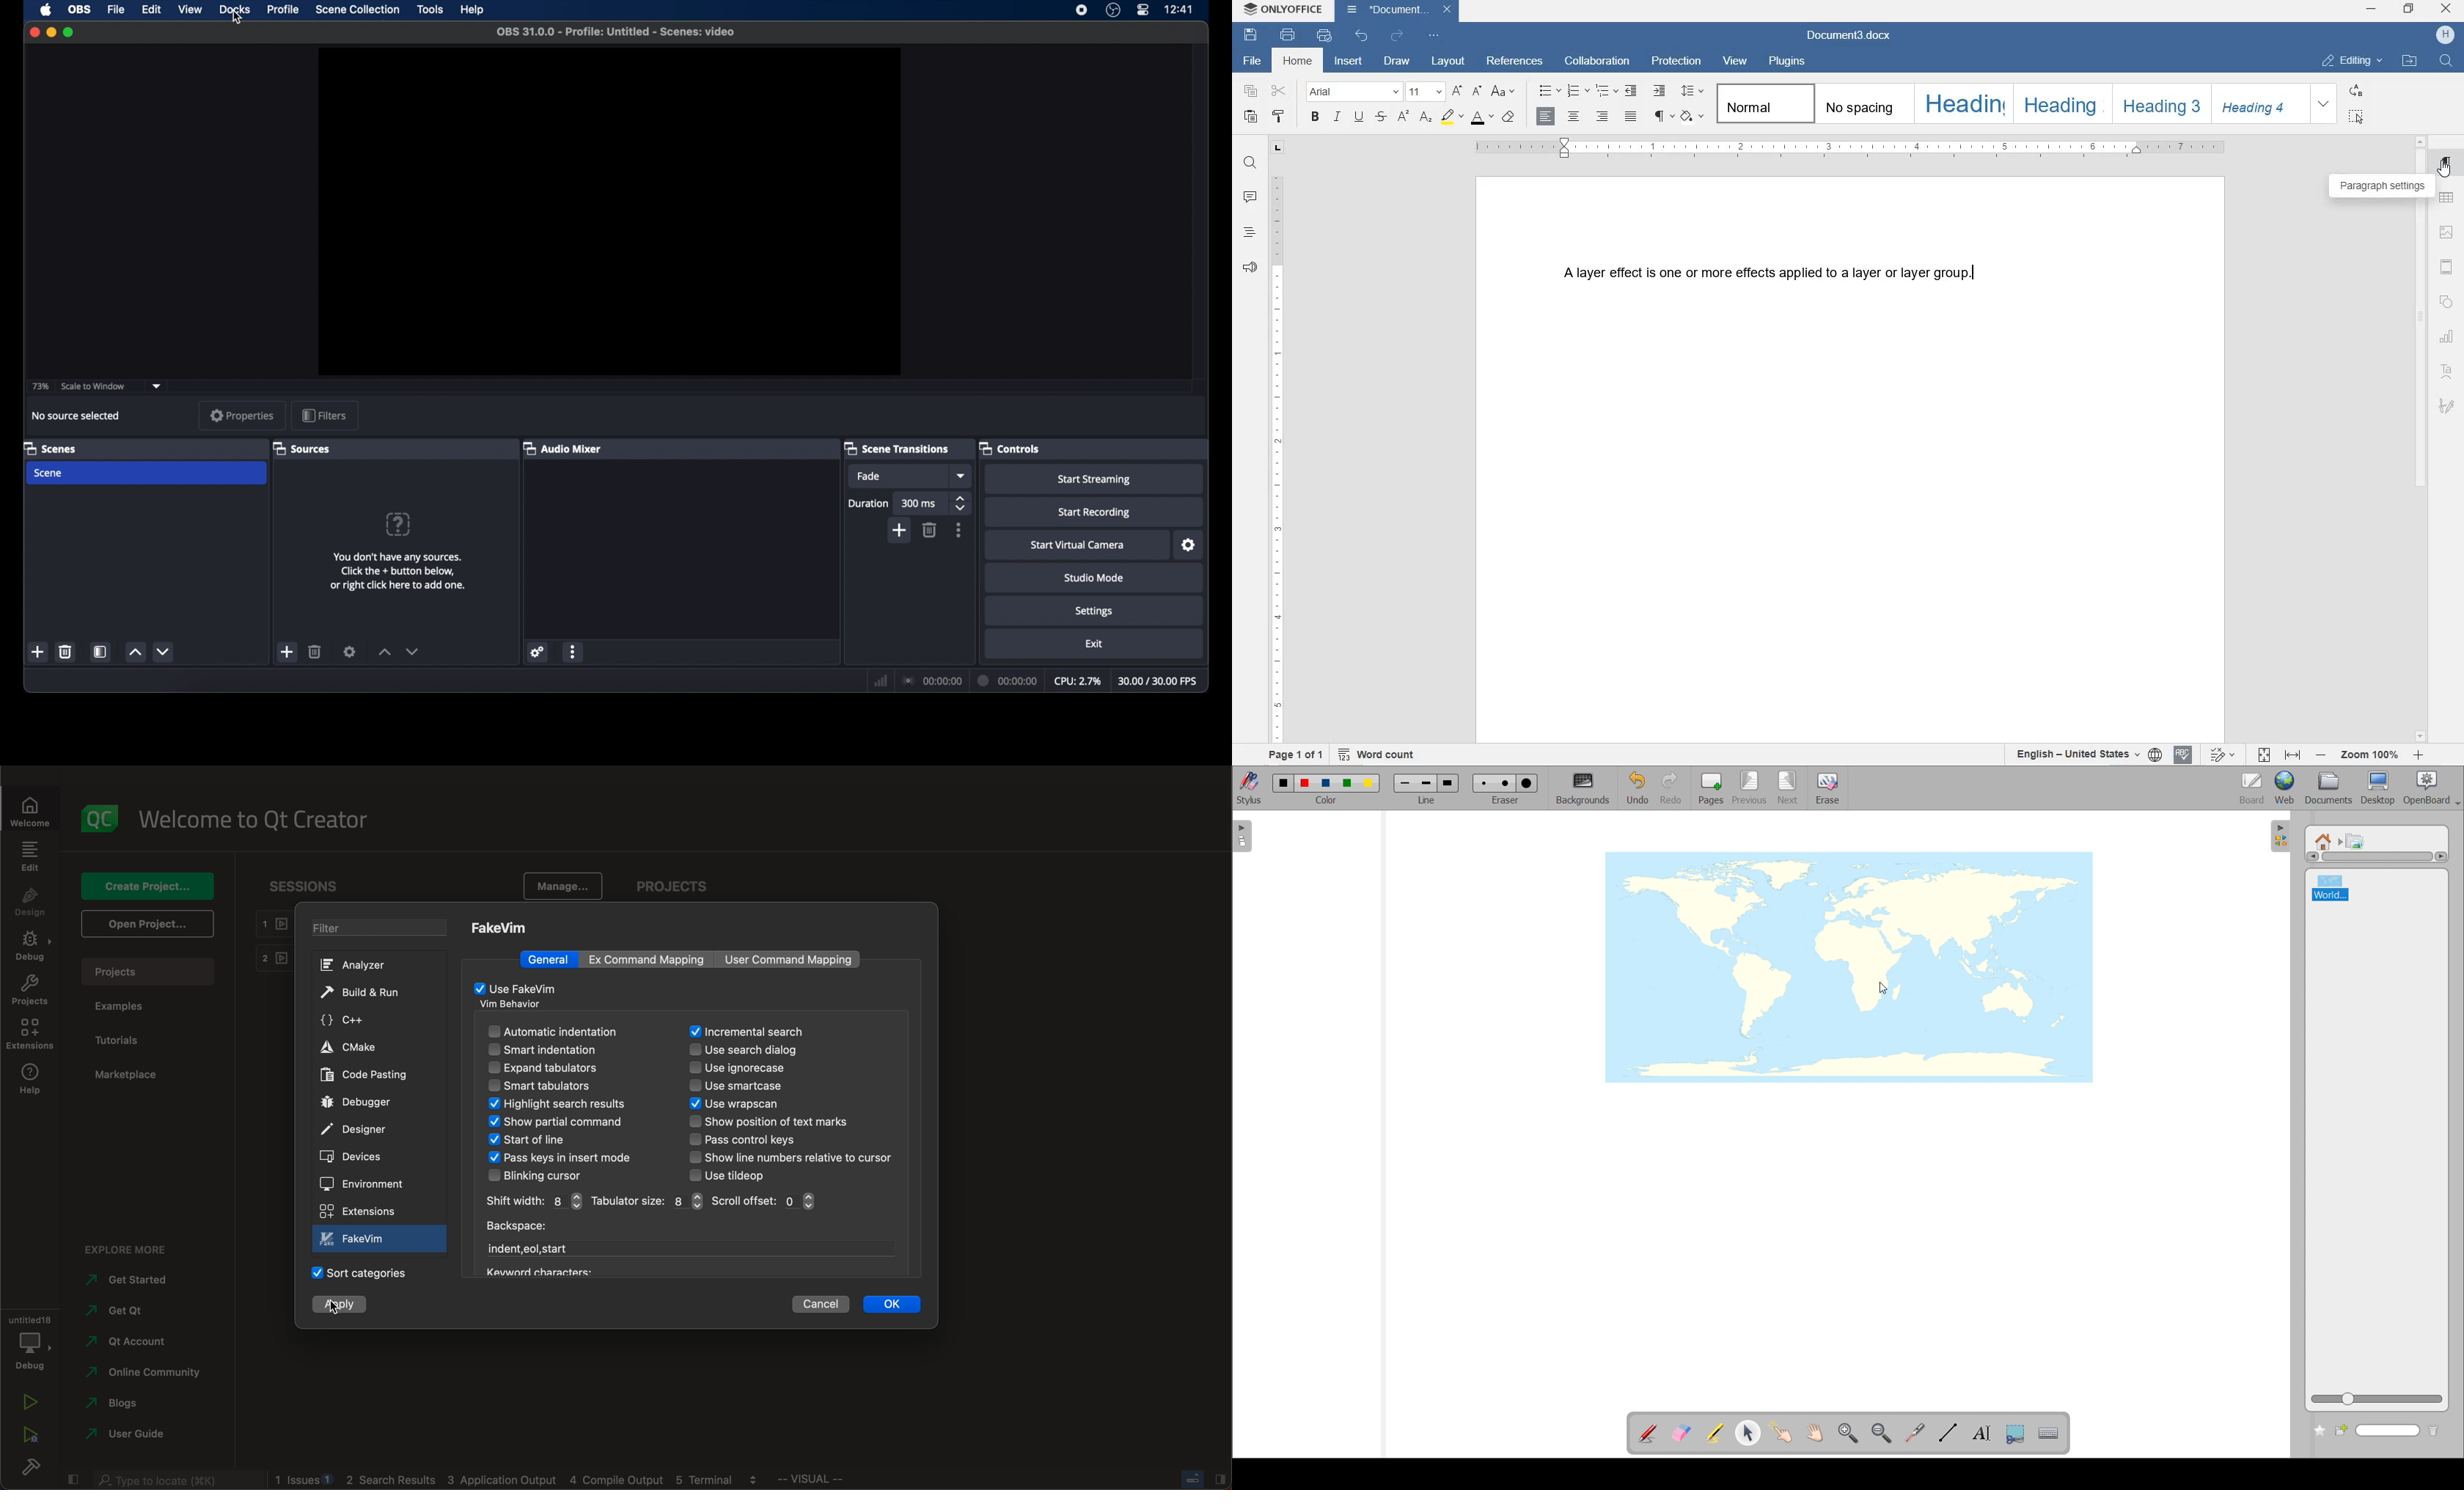  Describe the element at coordinates (1160, 681) in the screenshot. I see `30.00/30.00 fps` at that location.